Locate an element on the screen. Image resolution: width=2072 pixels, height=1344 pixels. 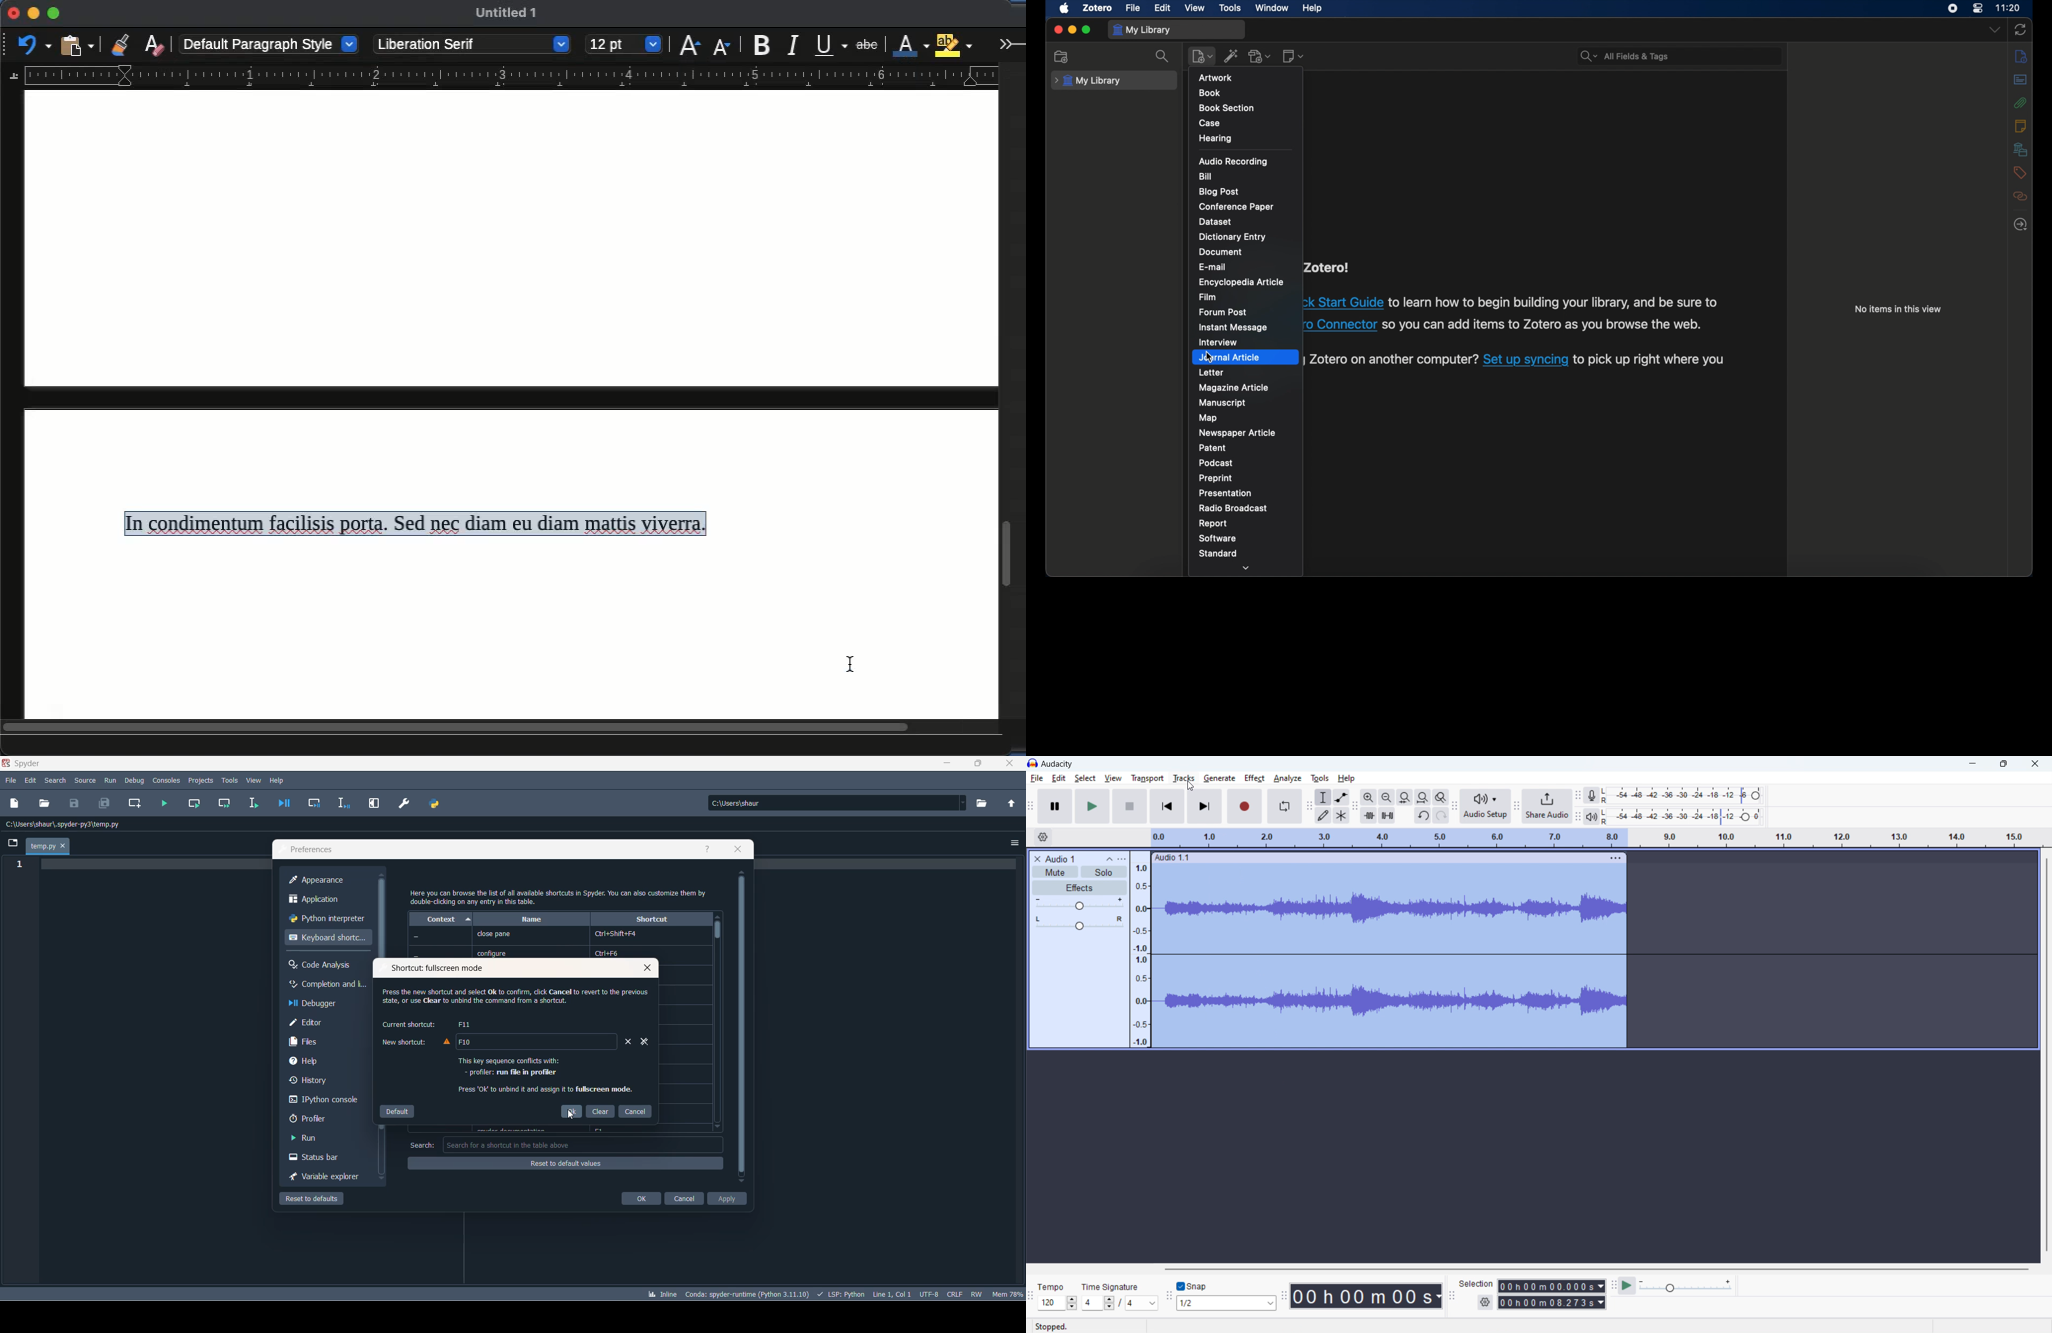
view is located at coordinates (1195, 8).